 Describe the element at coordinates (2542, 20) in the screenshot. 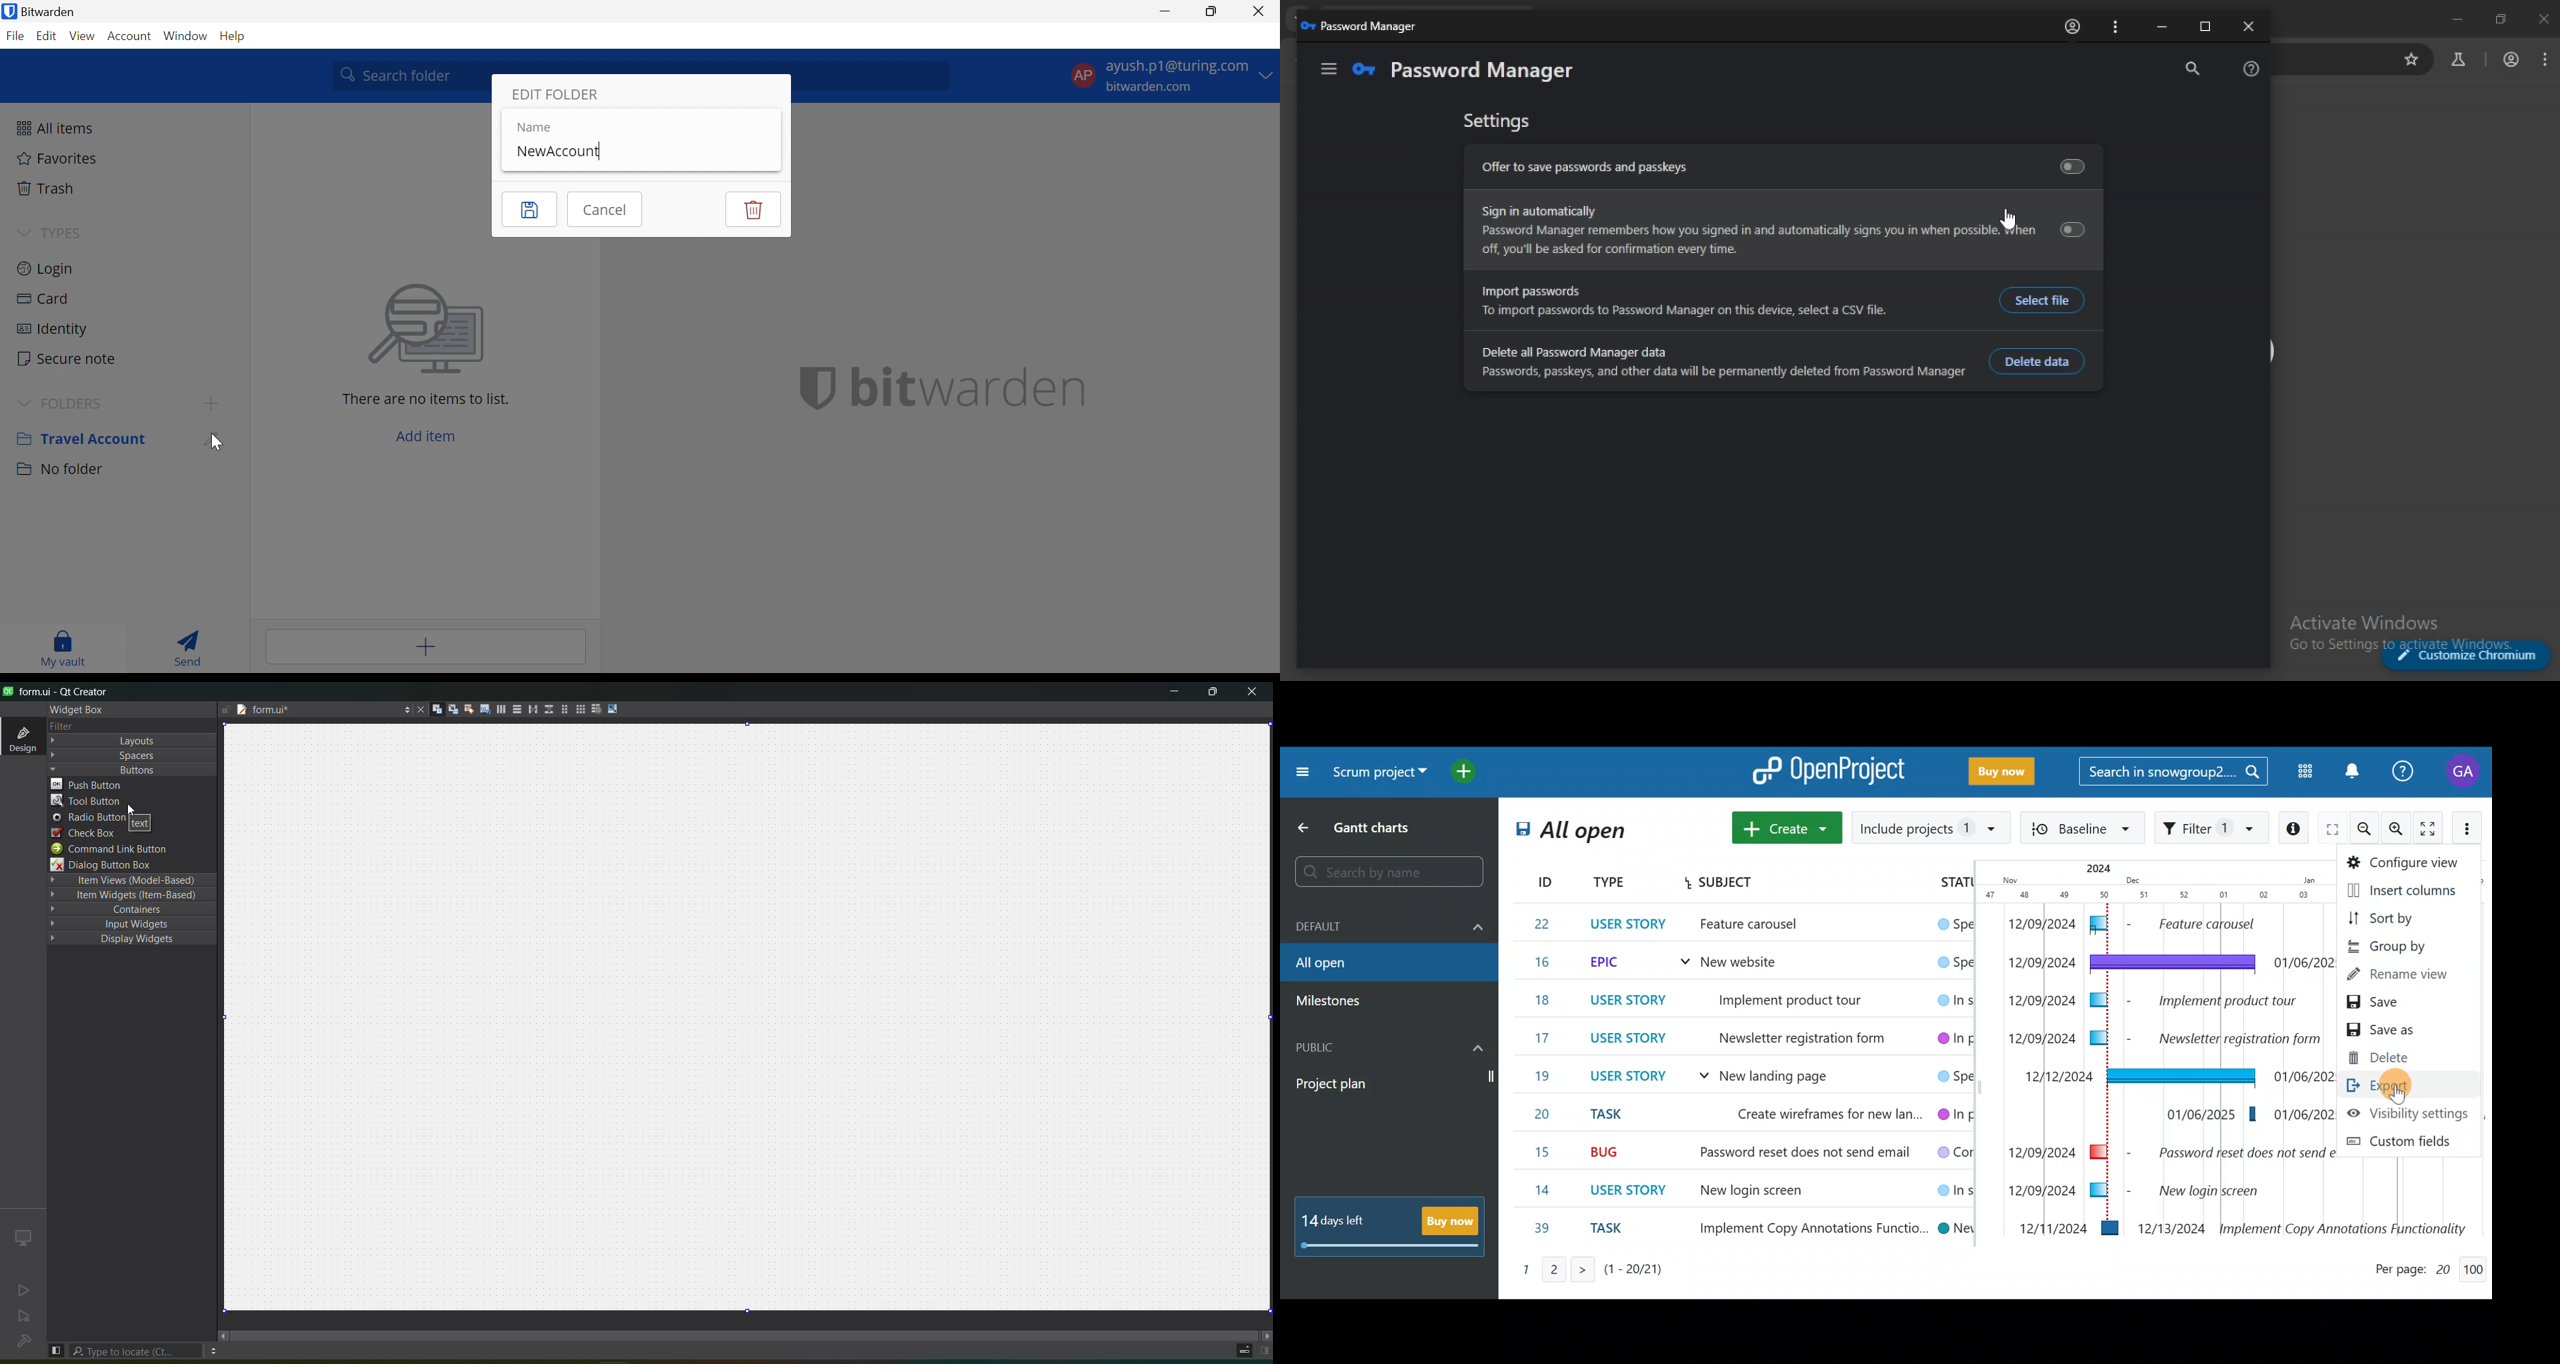

I see `close` at that location.